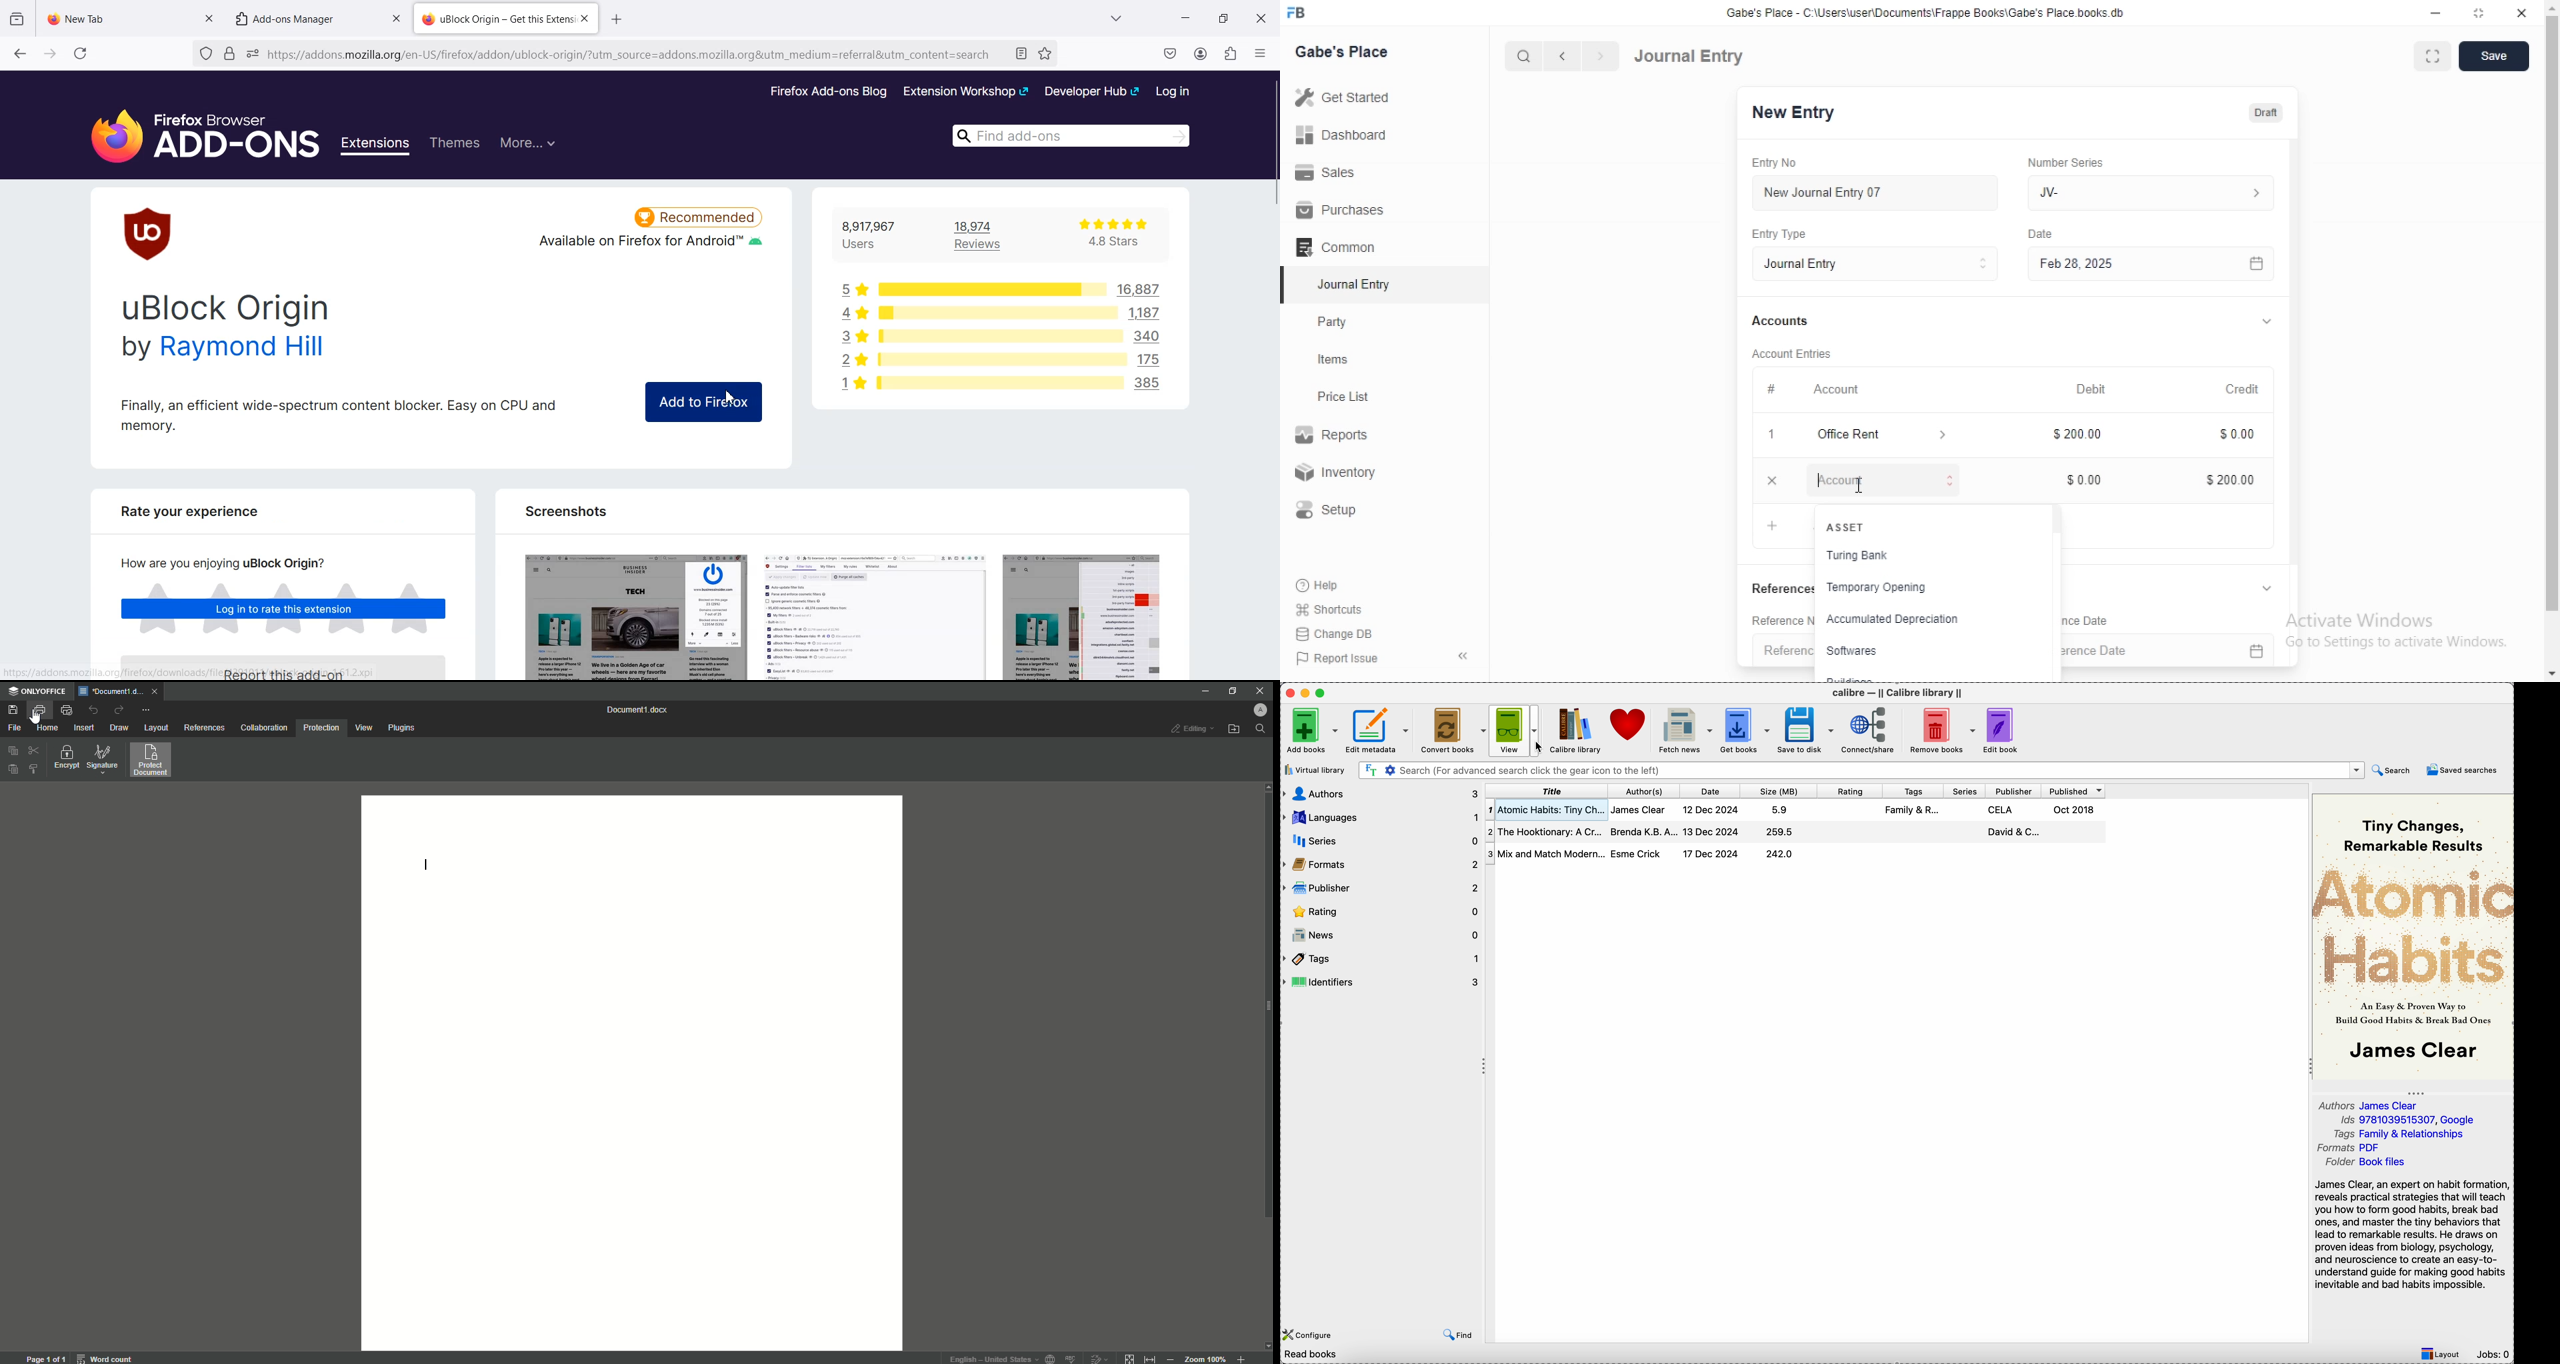 This screenshot has height=1372, width=2576. What do you see at coordinates (1785, 587) in the screenshot?
I see `‘References` at bounding box center [1785, 587].